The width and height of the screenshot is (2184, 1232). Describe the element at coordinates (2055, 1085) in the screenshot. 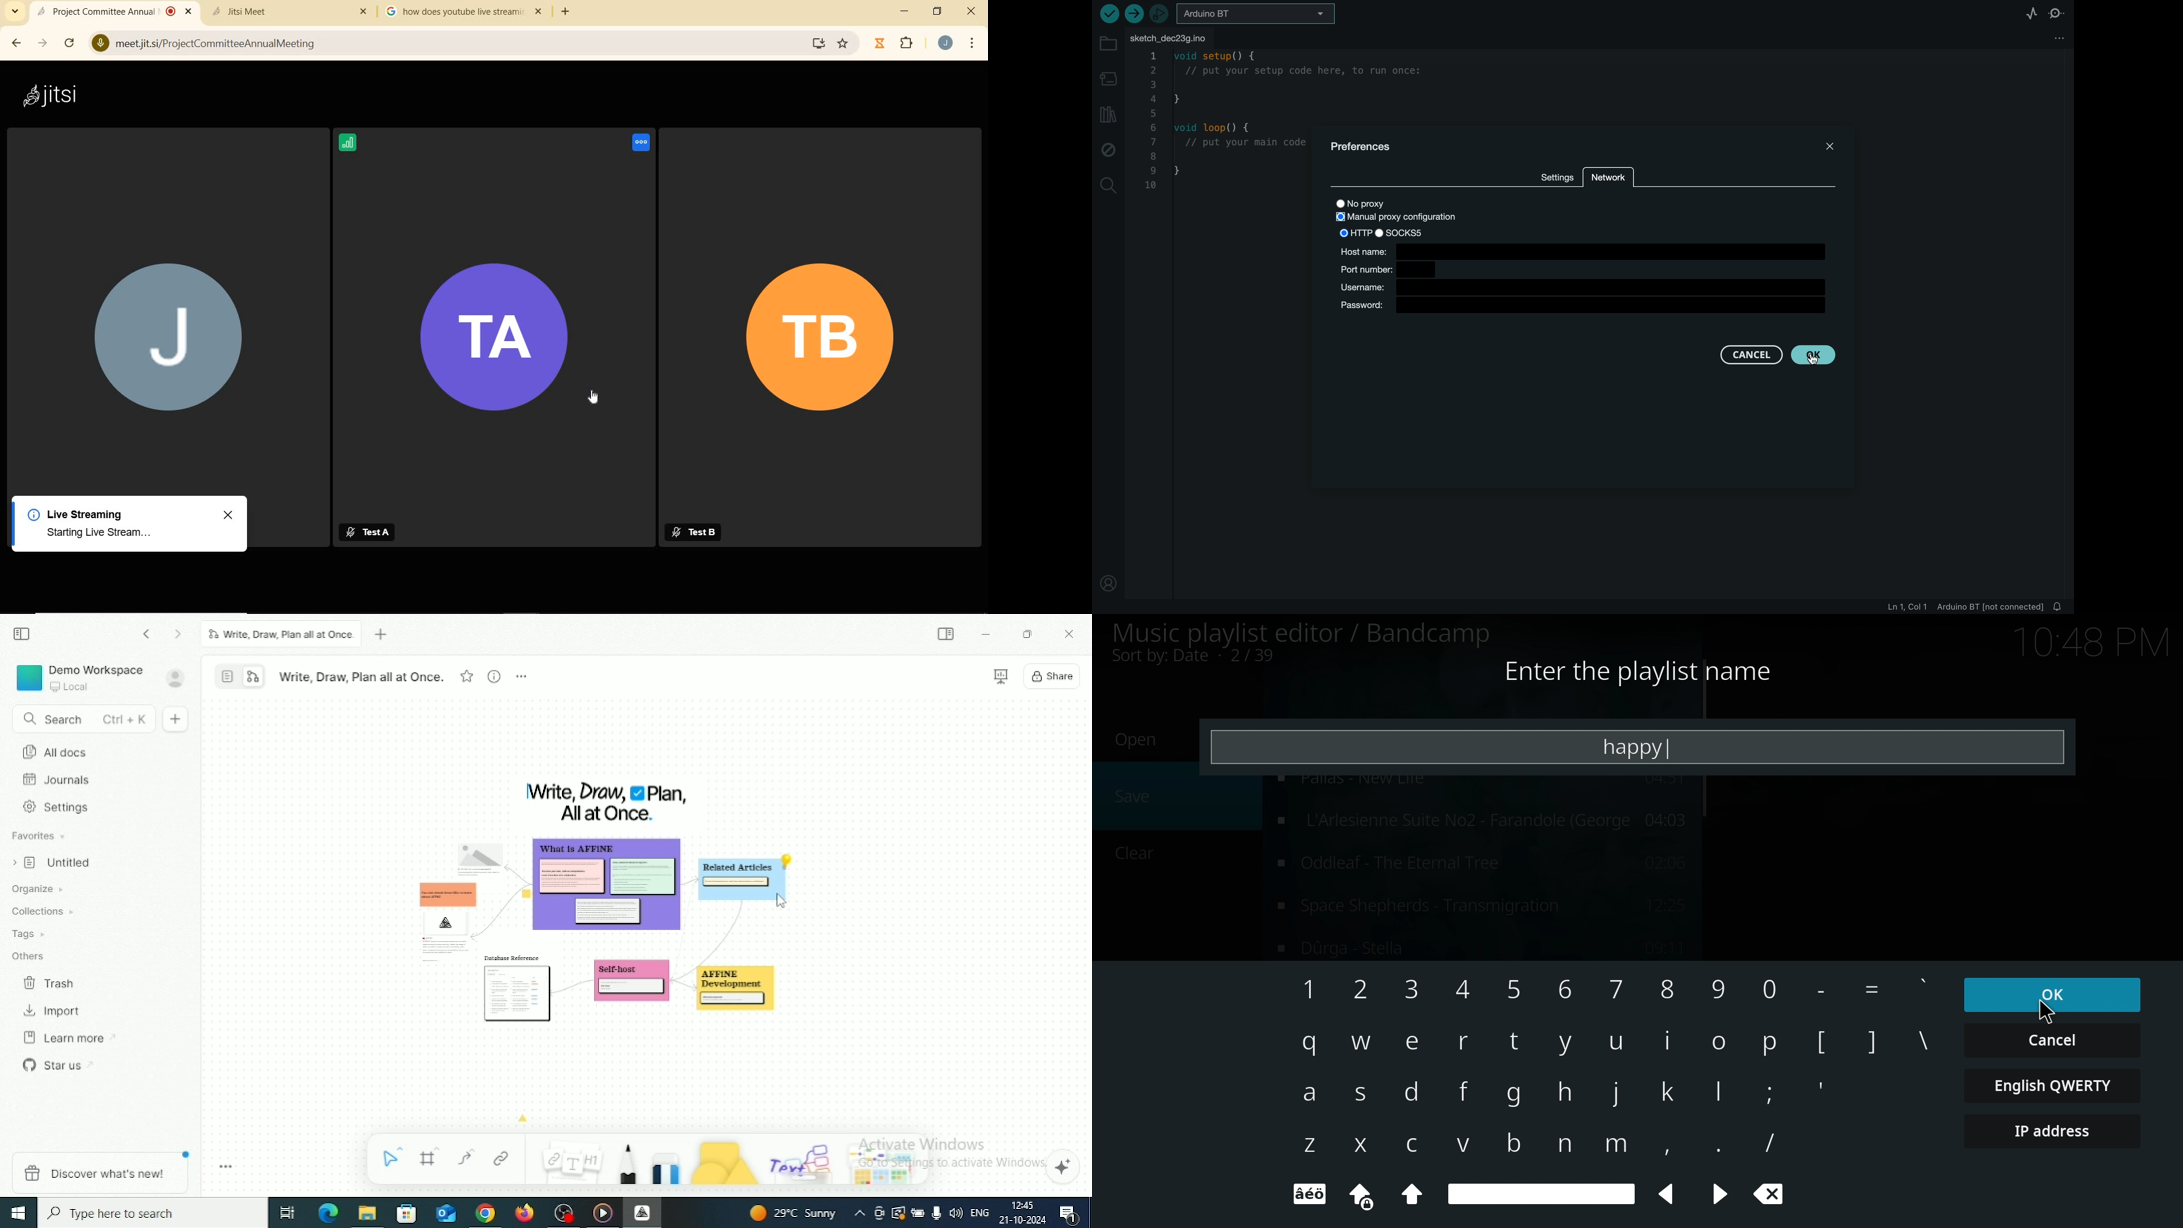

I see `english qwerty` at that location.